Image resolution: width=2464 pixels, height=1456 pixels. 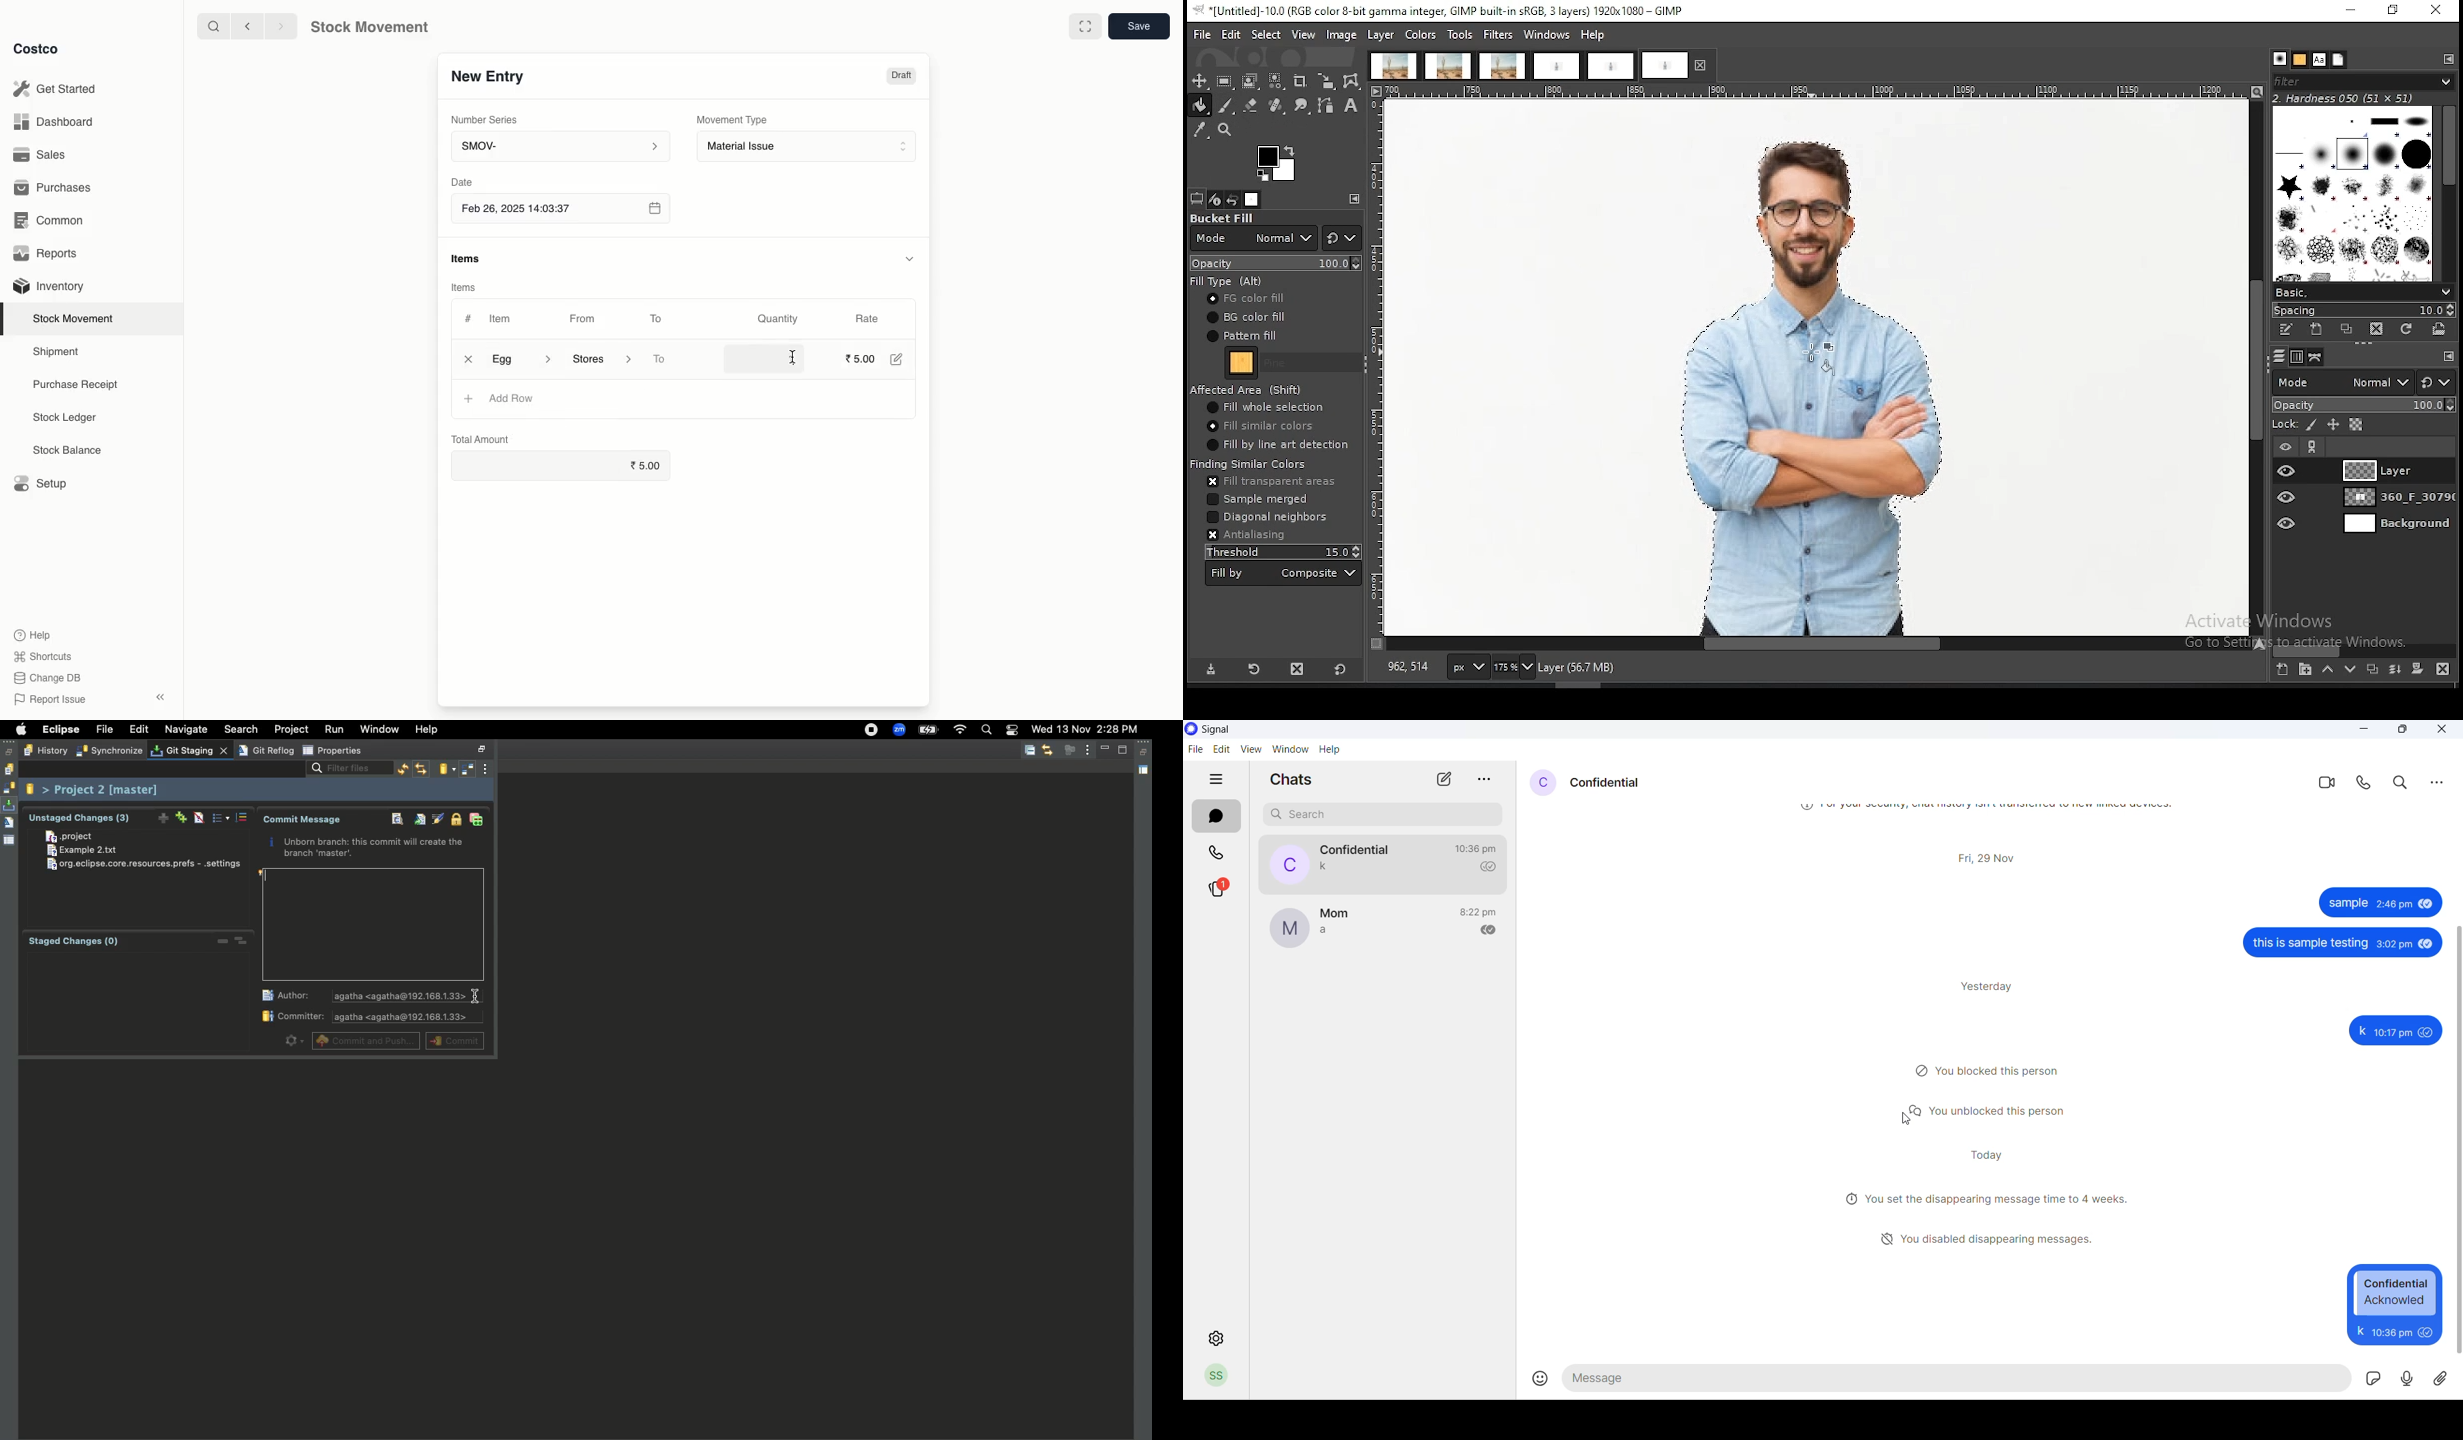 What do you see at coordinates (468, 319) in the screenshot?
I see `#` at bounding box center [468, 319].